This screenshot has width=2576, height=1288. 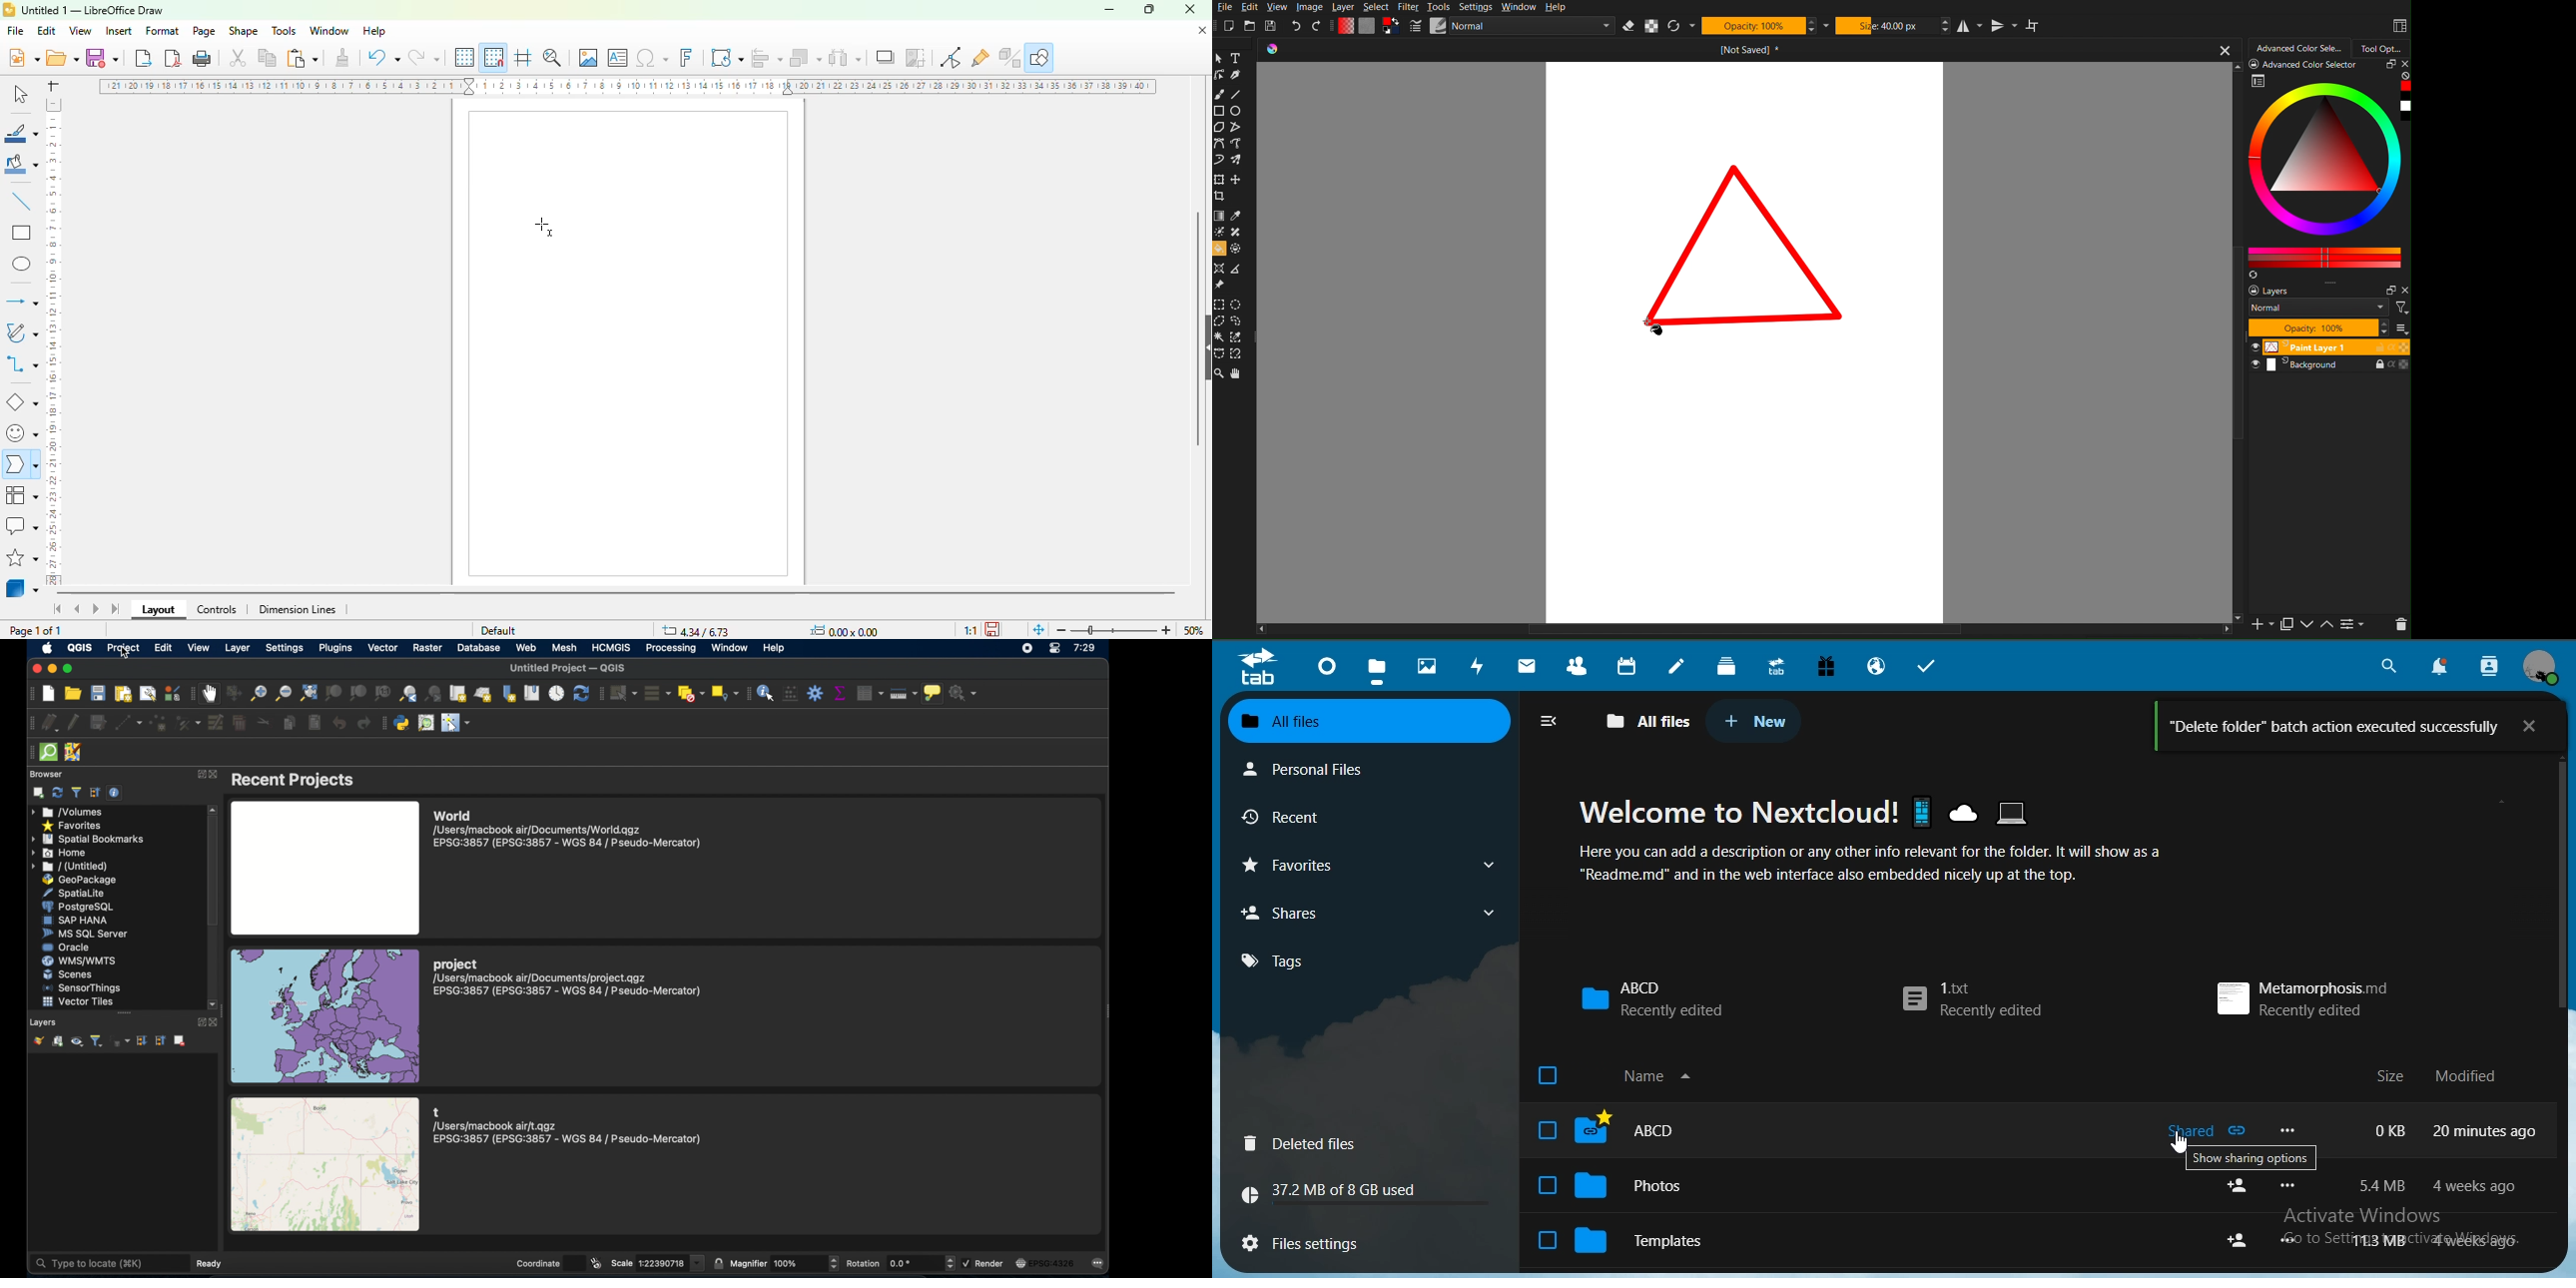 What do you see at coordinates (1378, 665) in the screenshot?
I see `files` at bounding box center [1378, 665].